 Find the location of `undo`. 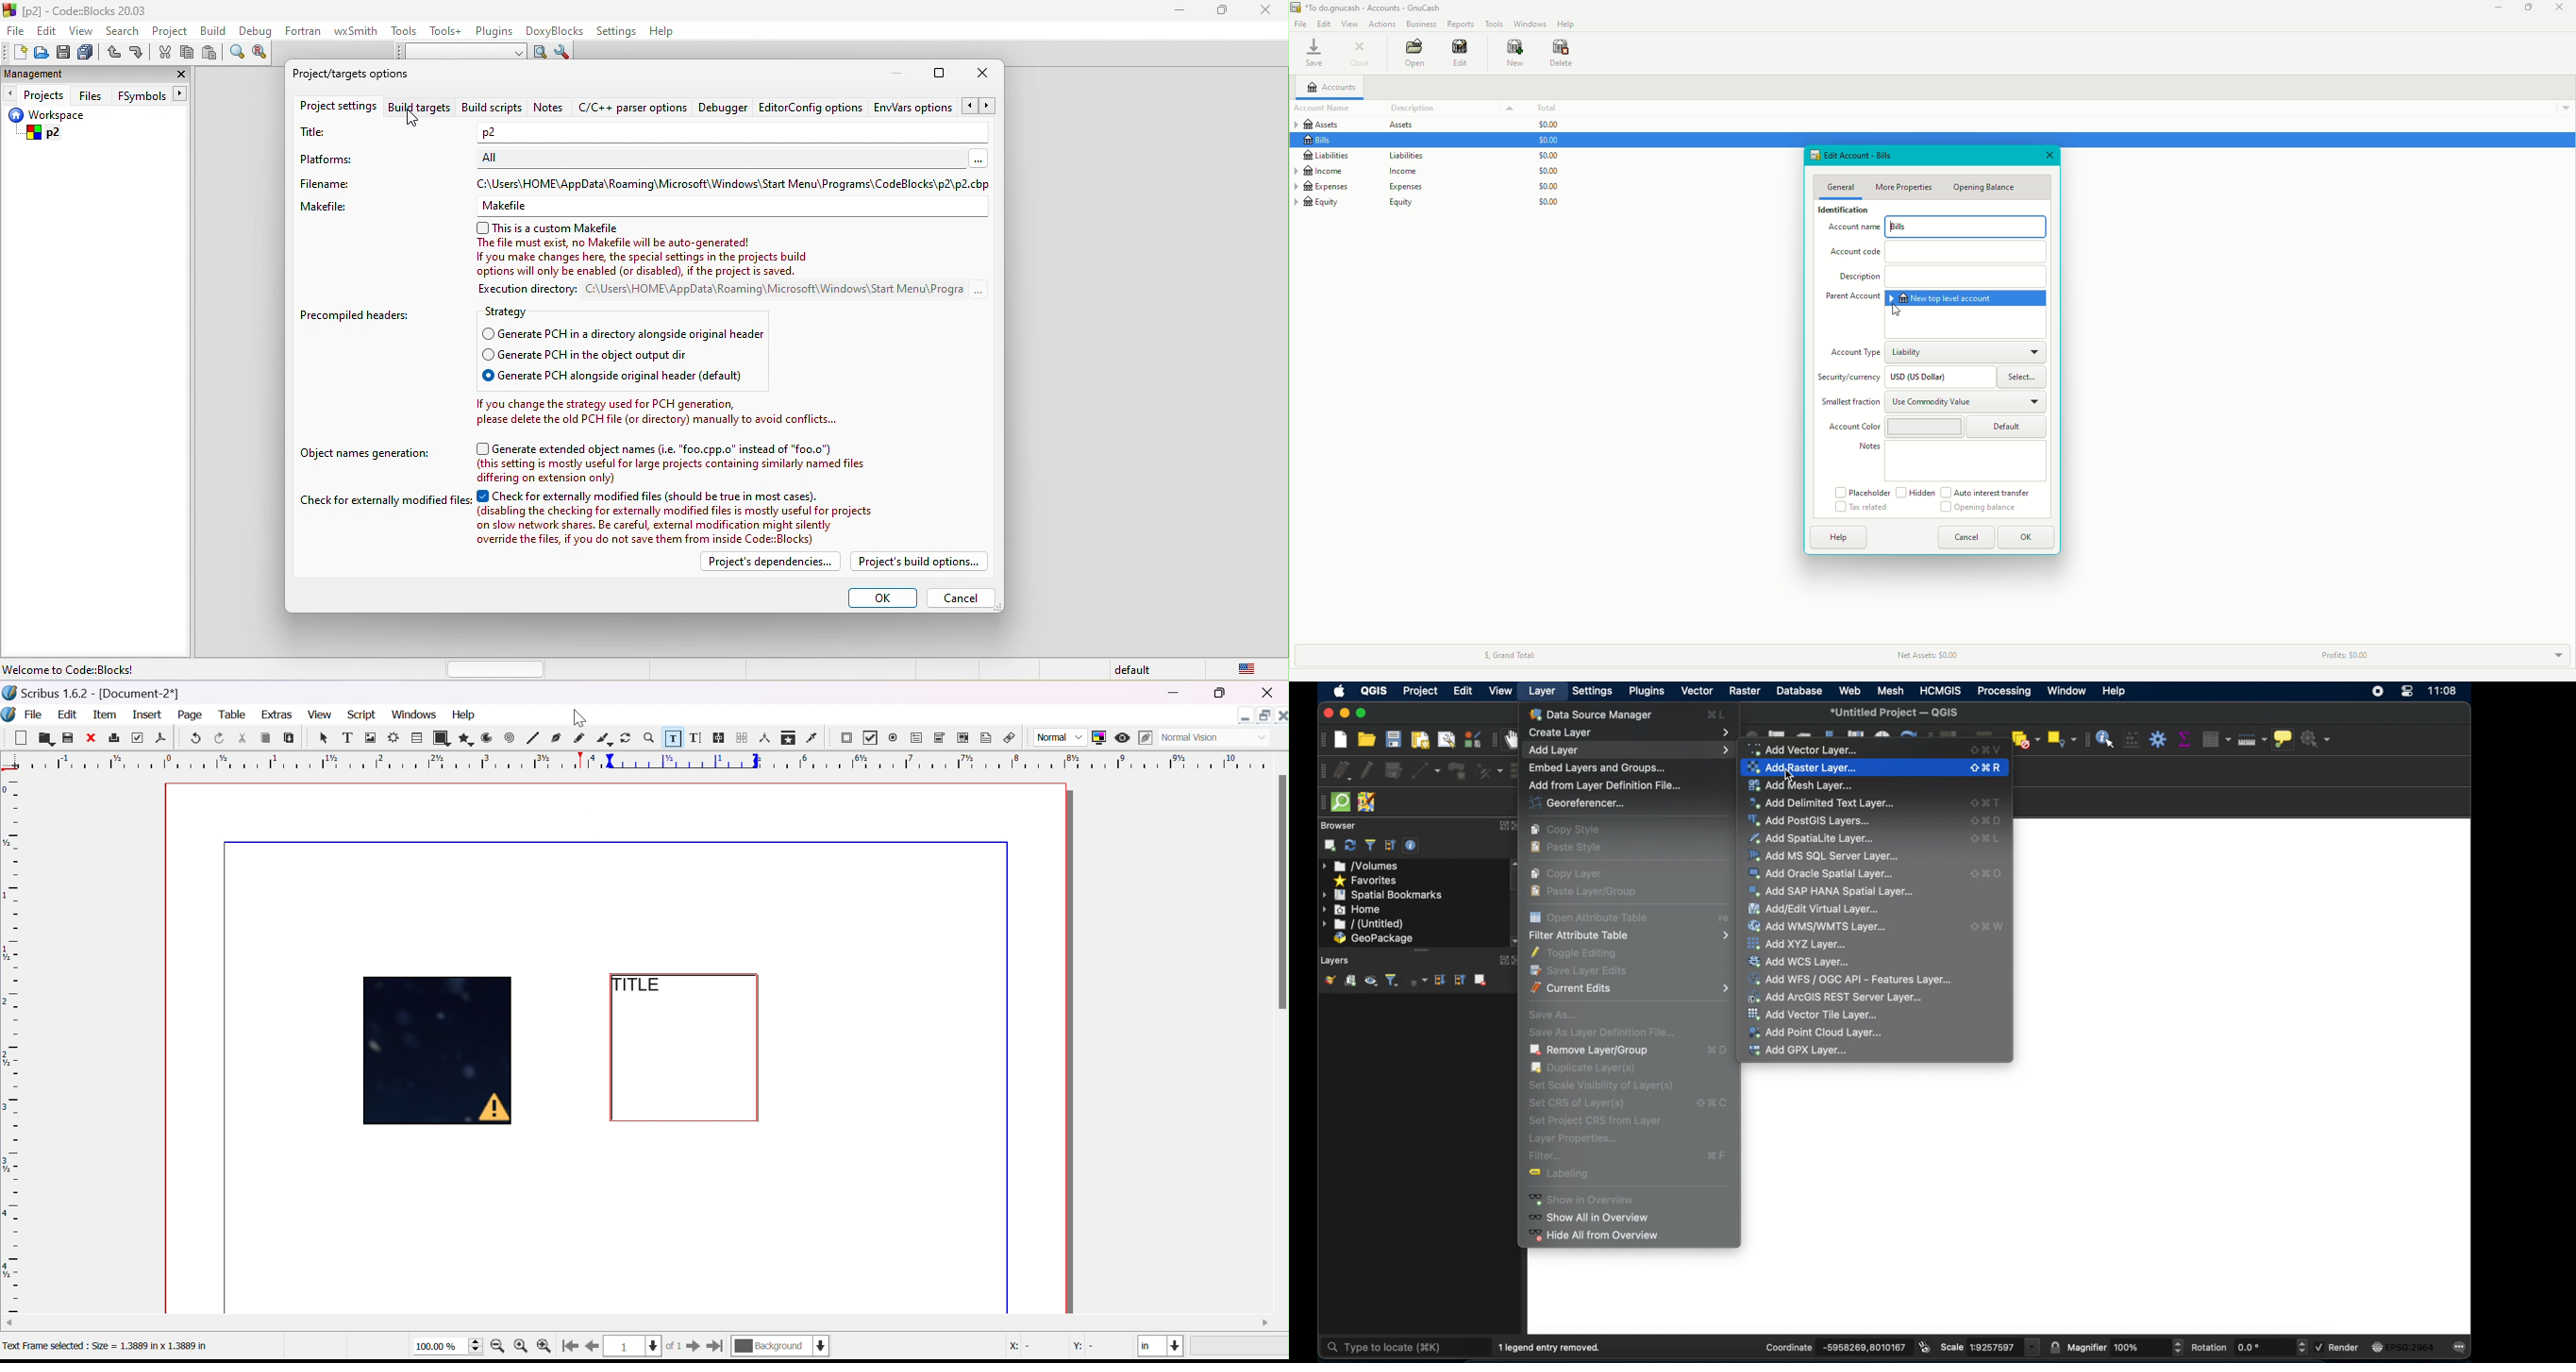

undo is located at coordinates (198, 739).